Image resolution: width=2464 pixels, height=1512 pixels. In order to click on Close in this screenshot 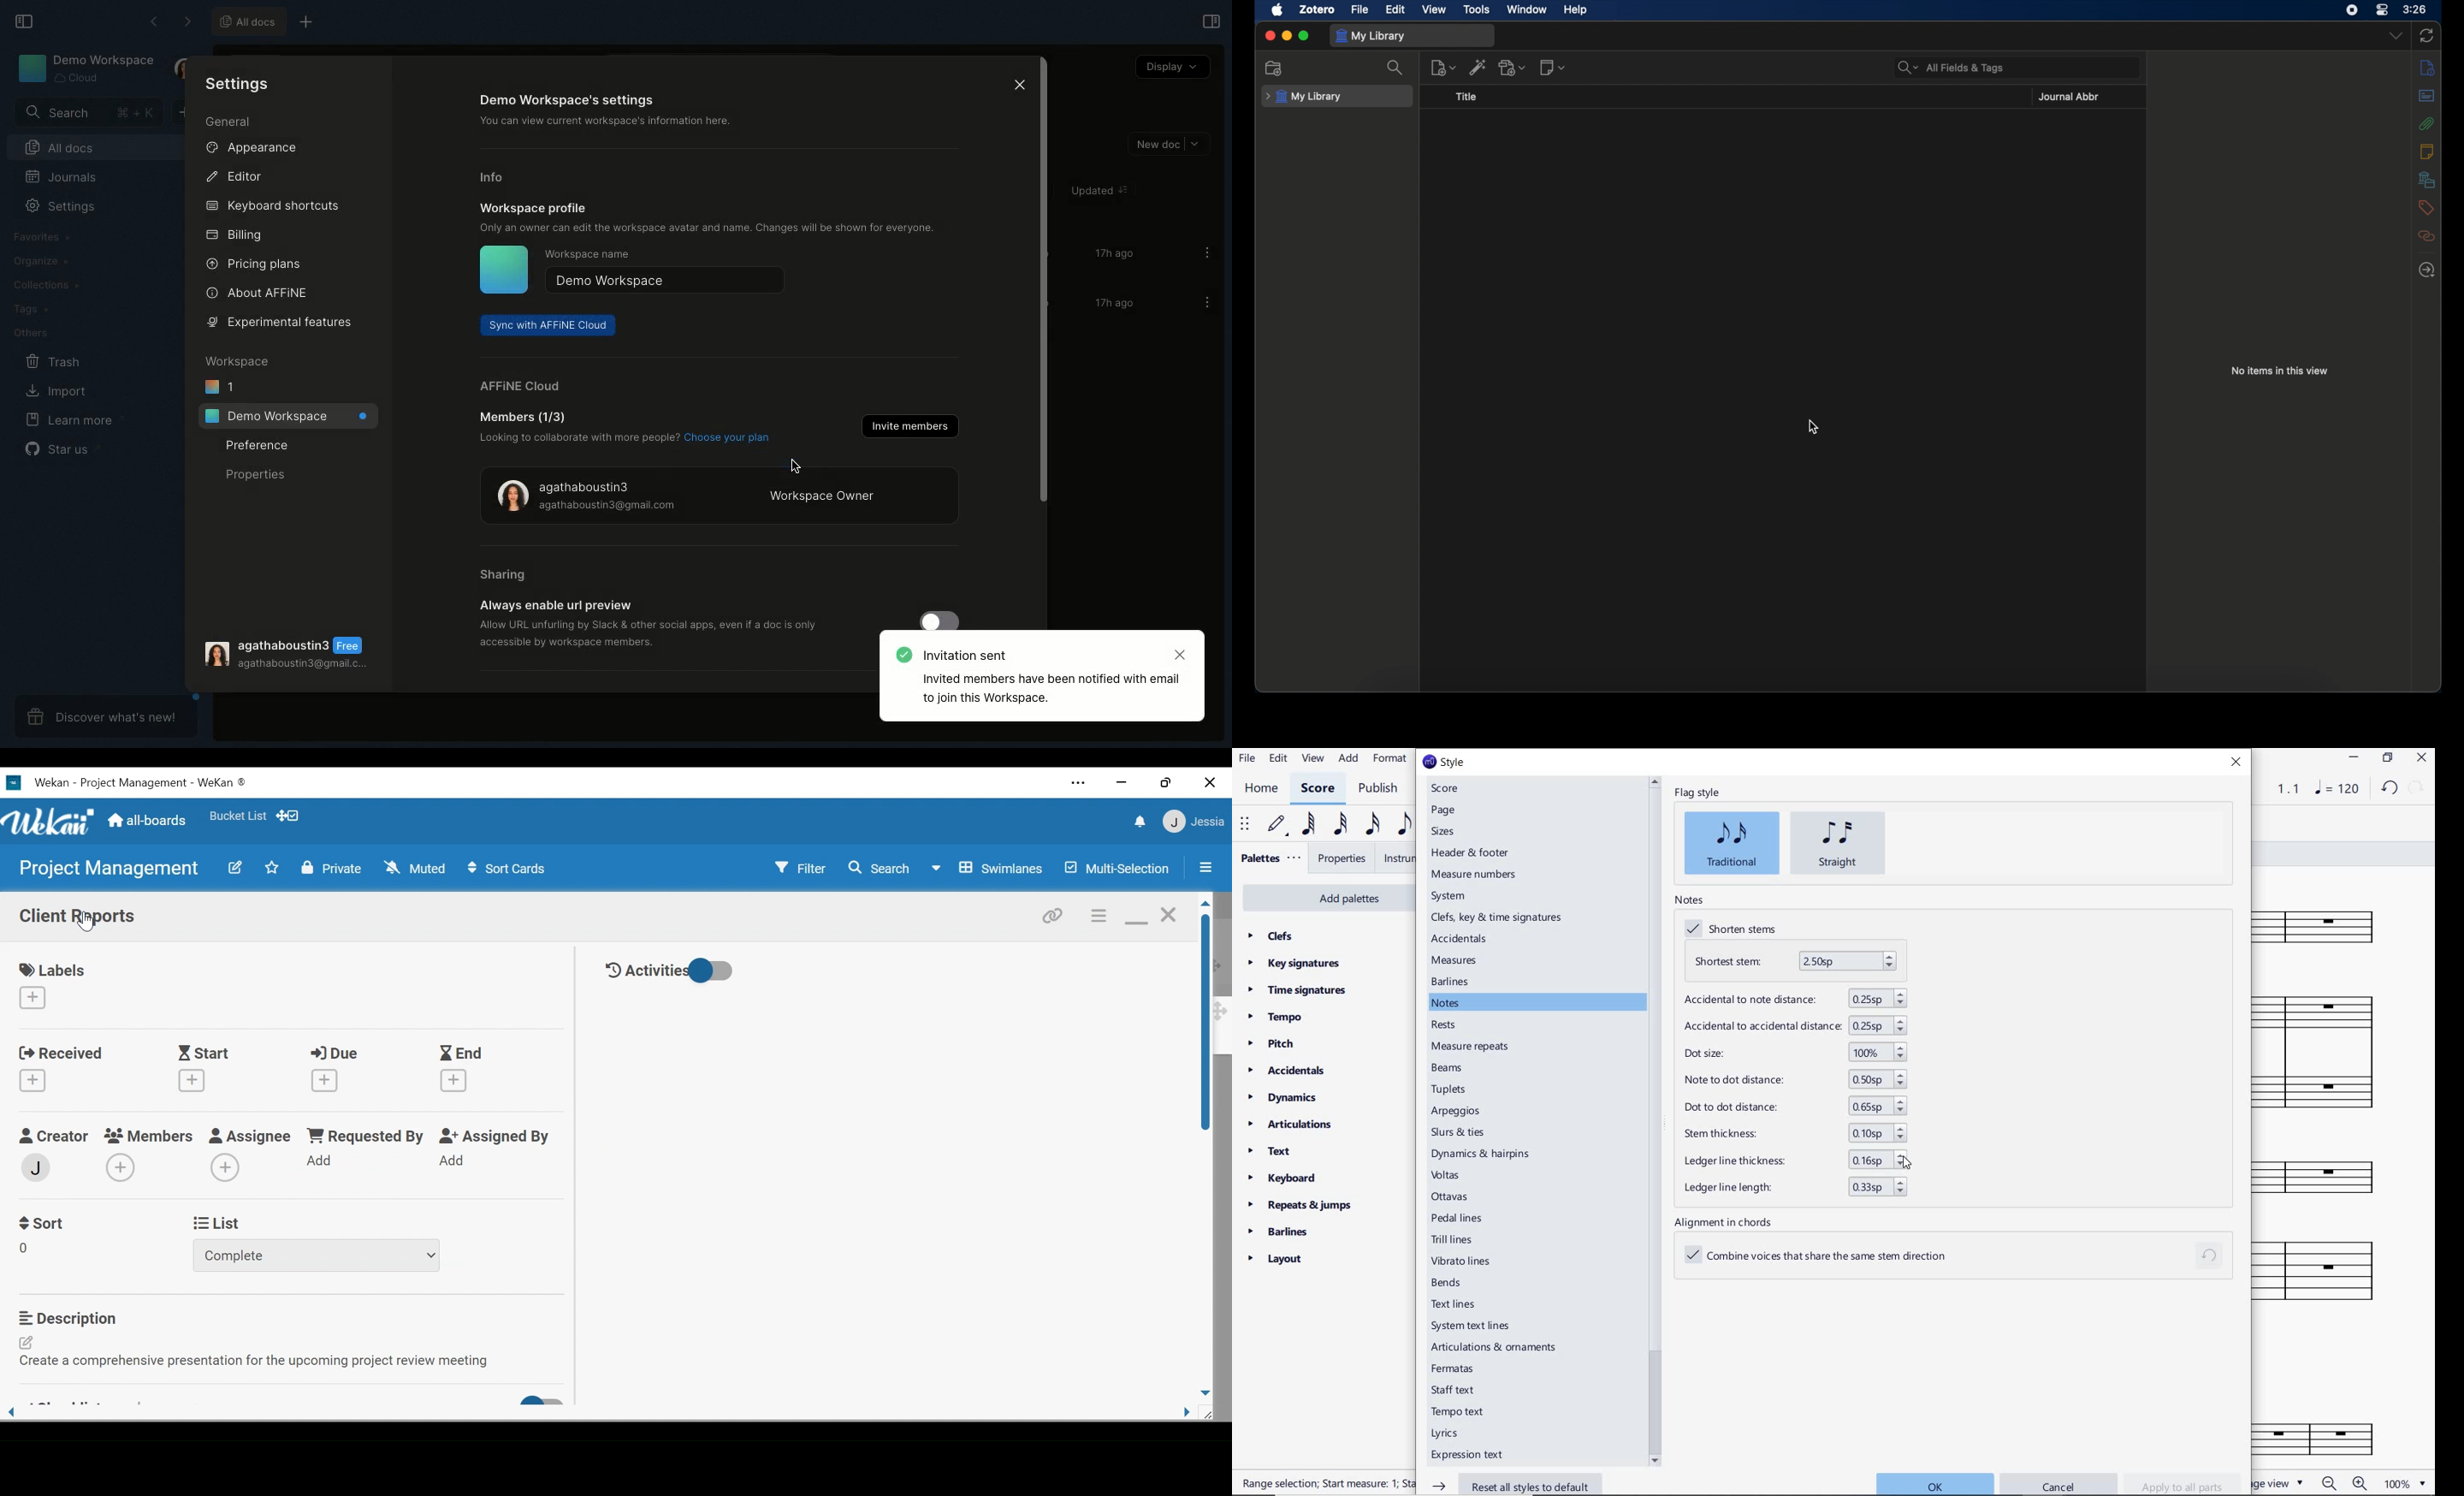, I will do `click(1208, 781)`.